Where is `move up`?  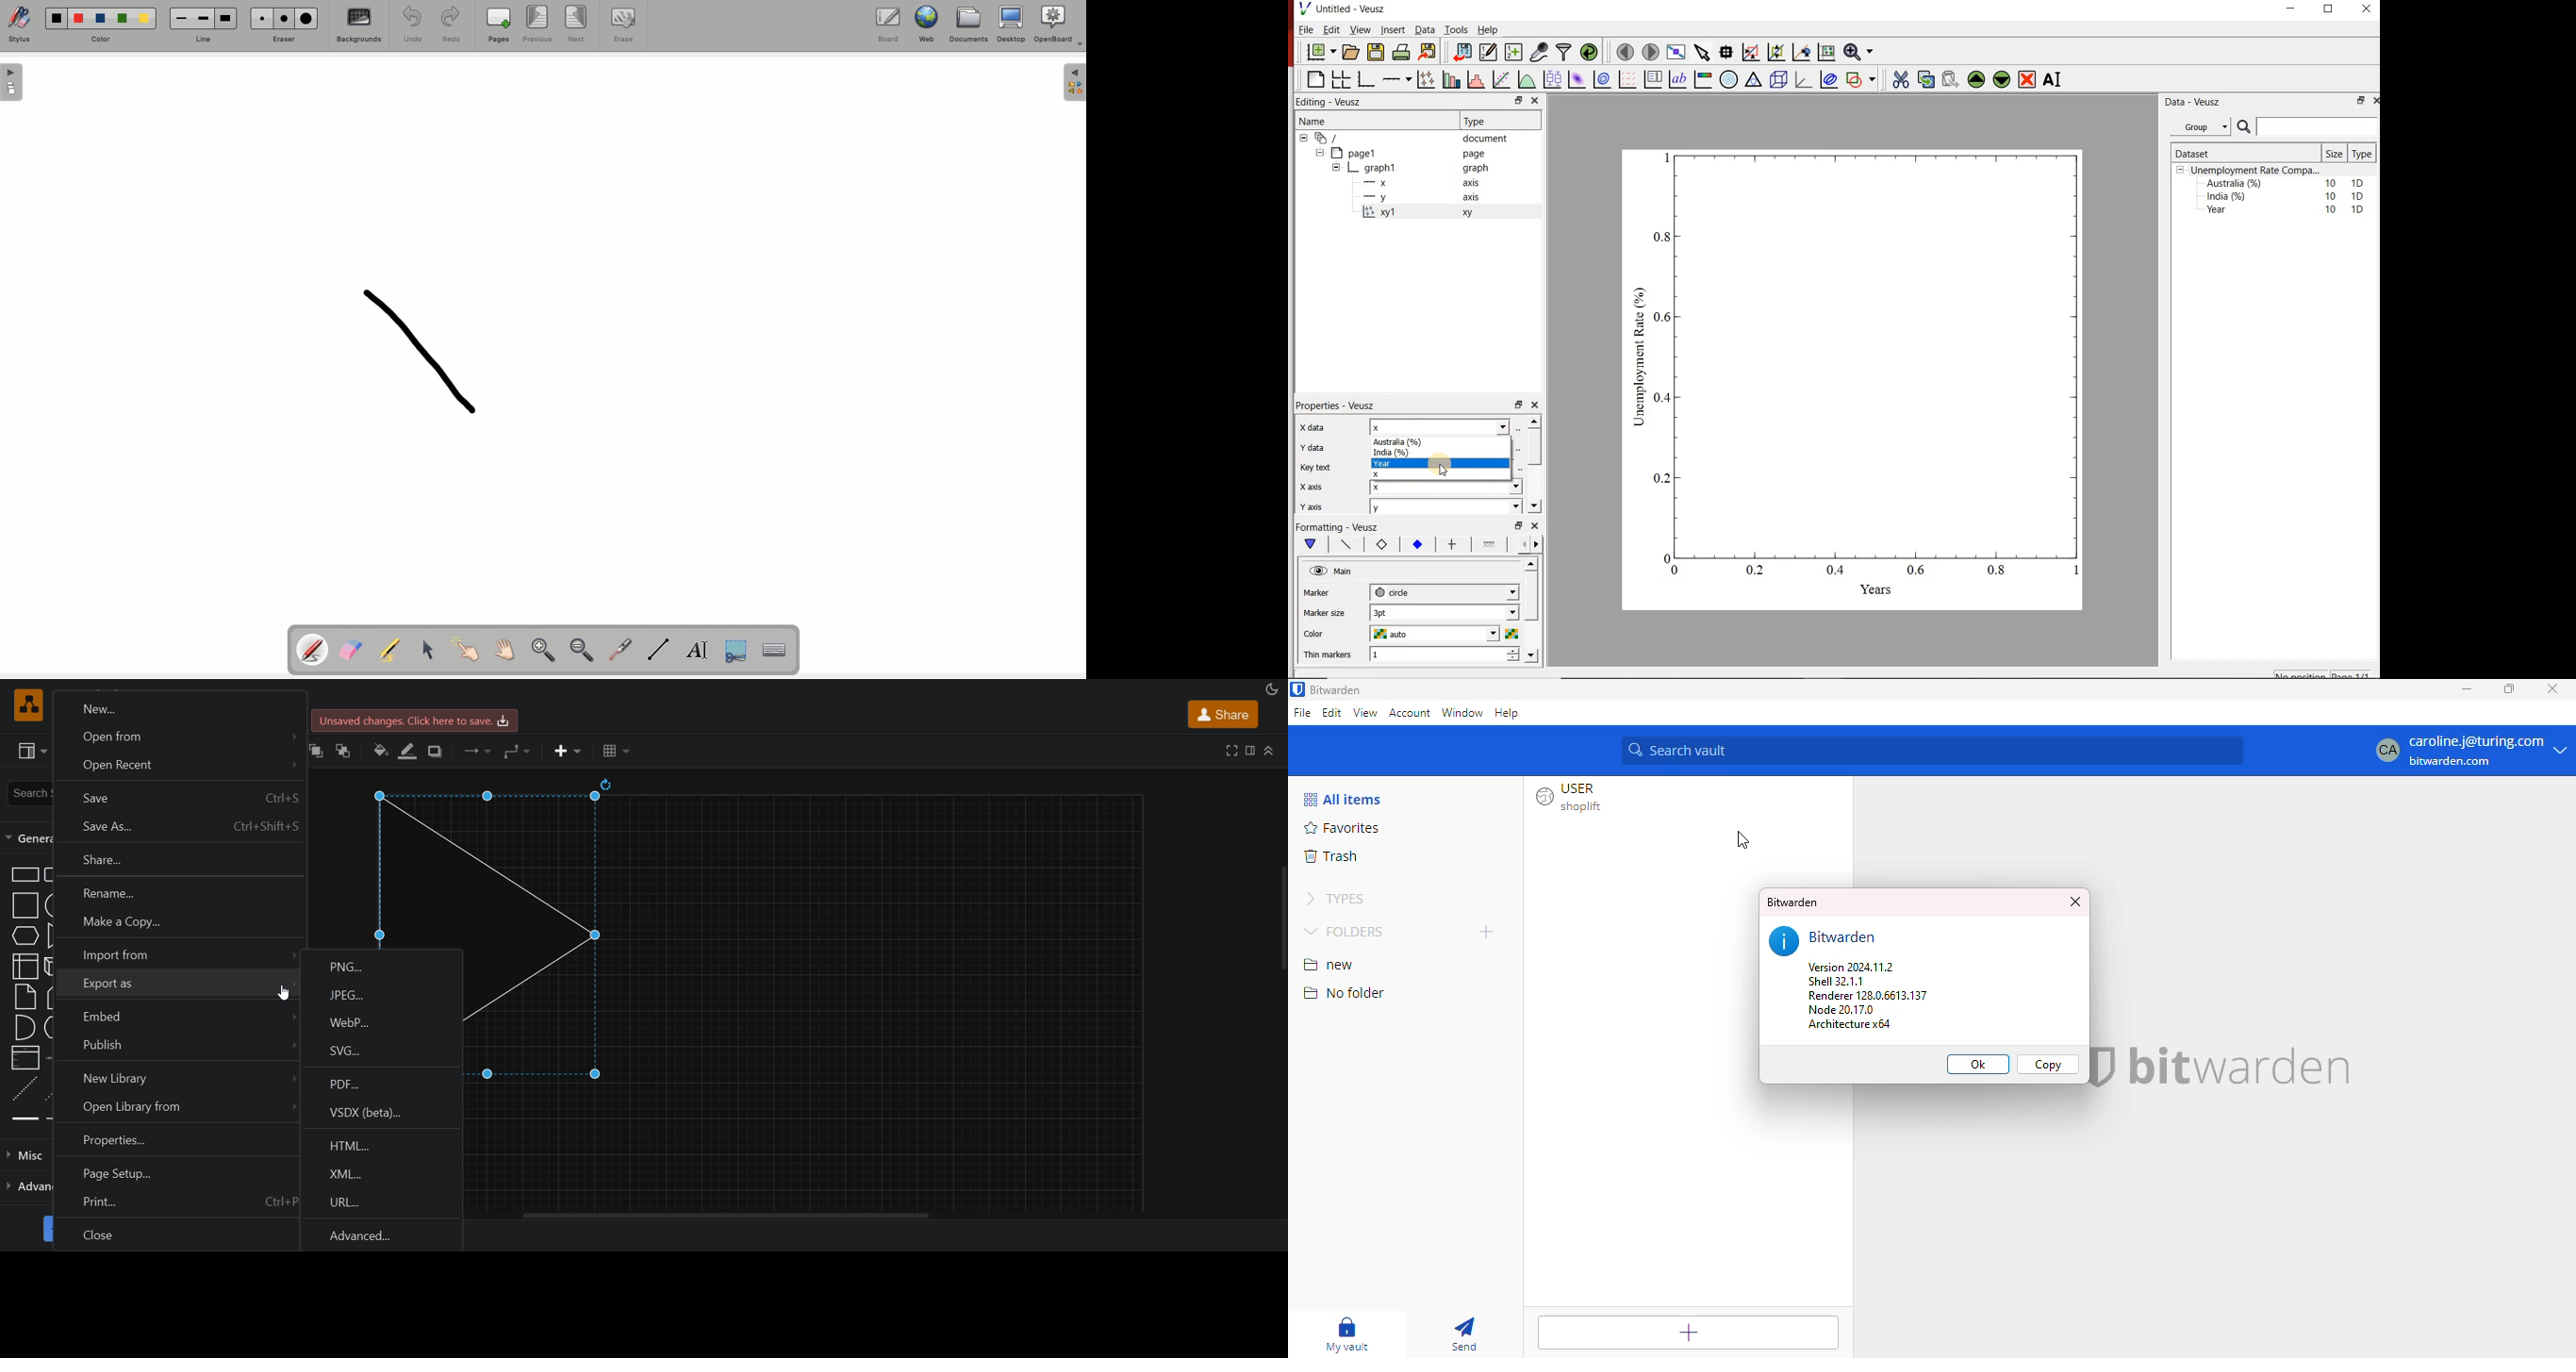 move up is located at coordinates (1534, 421).